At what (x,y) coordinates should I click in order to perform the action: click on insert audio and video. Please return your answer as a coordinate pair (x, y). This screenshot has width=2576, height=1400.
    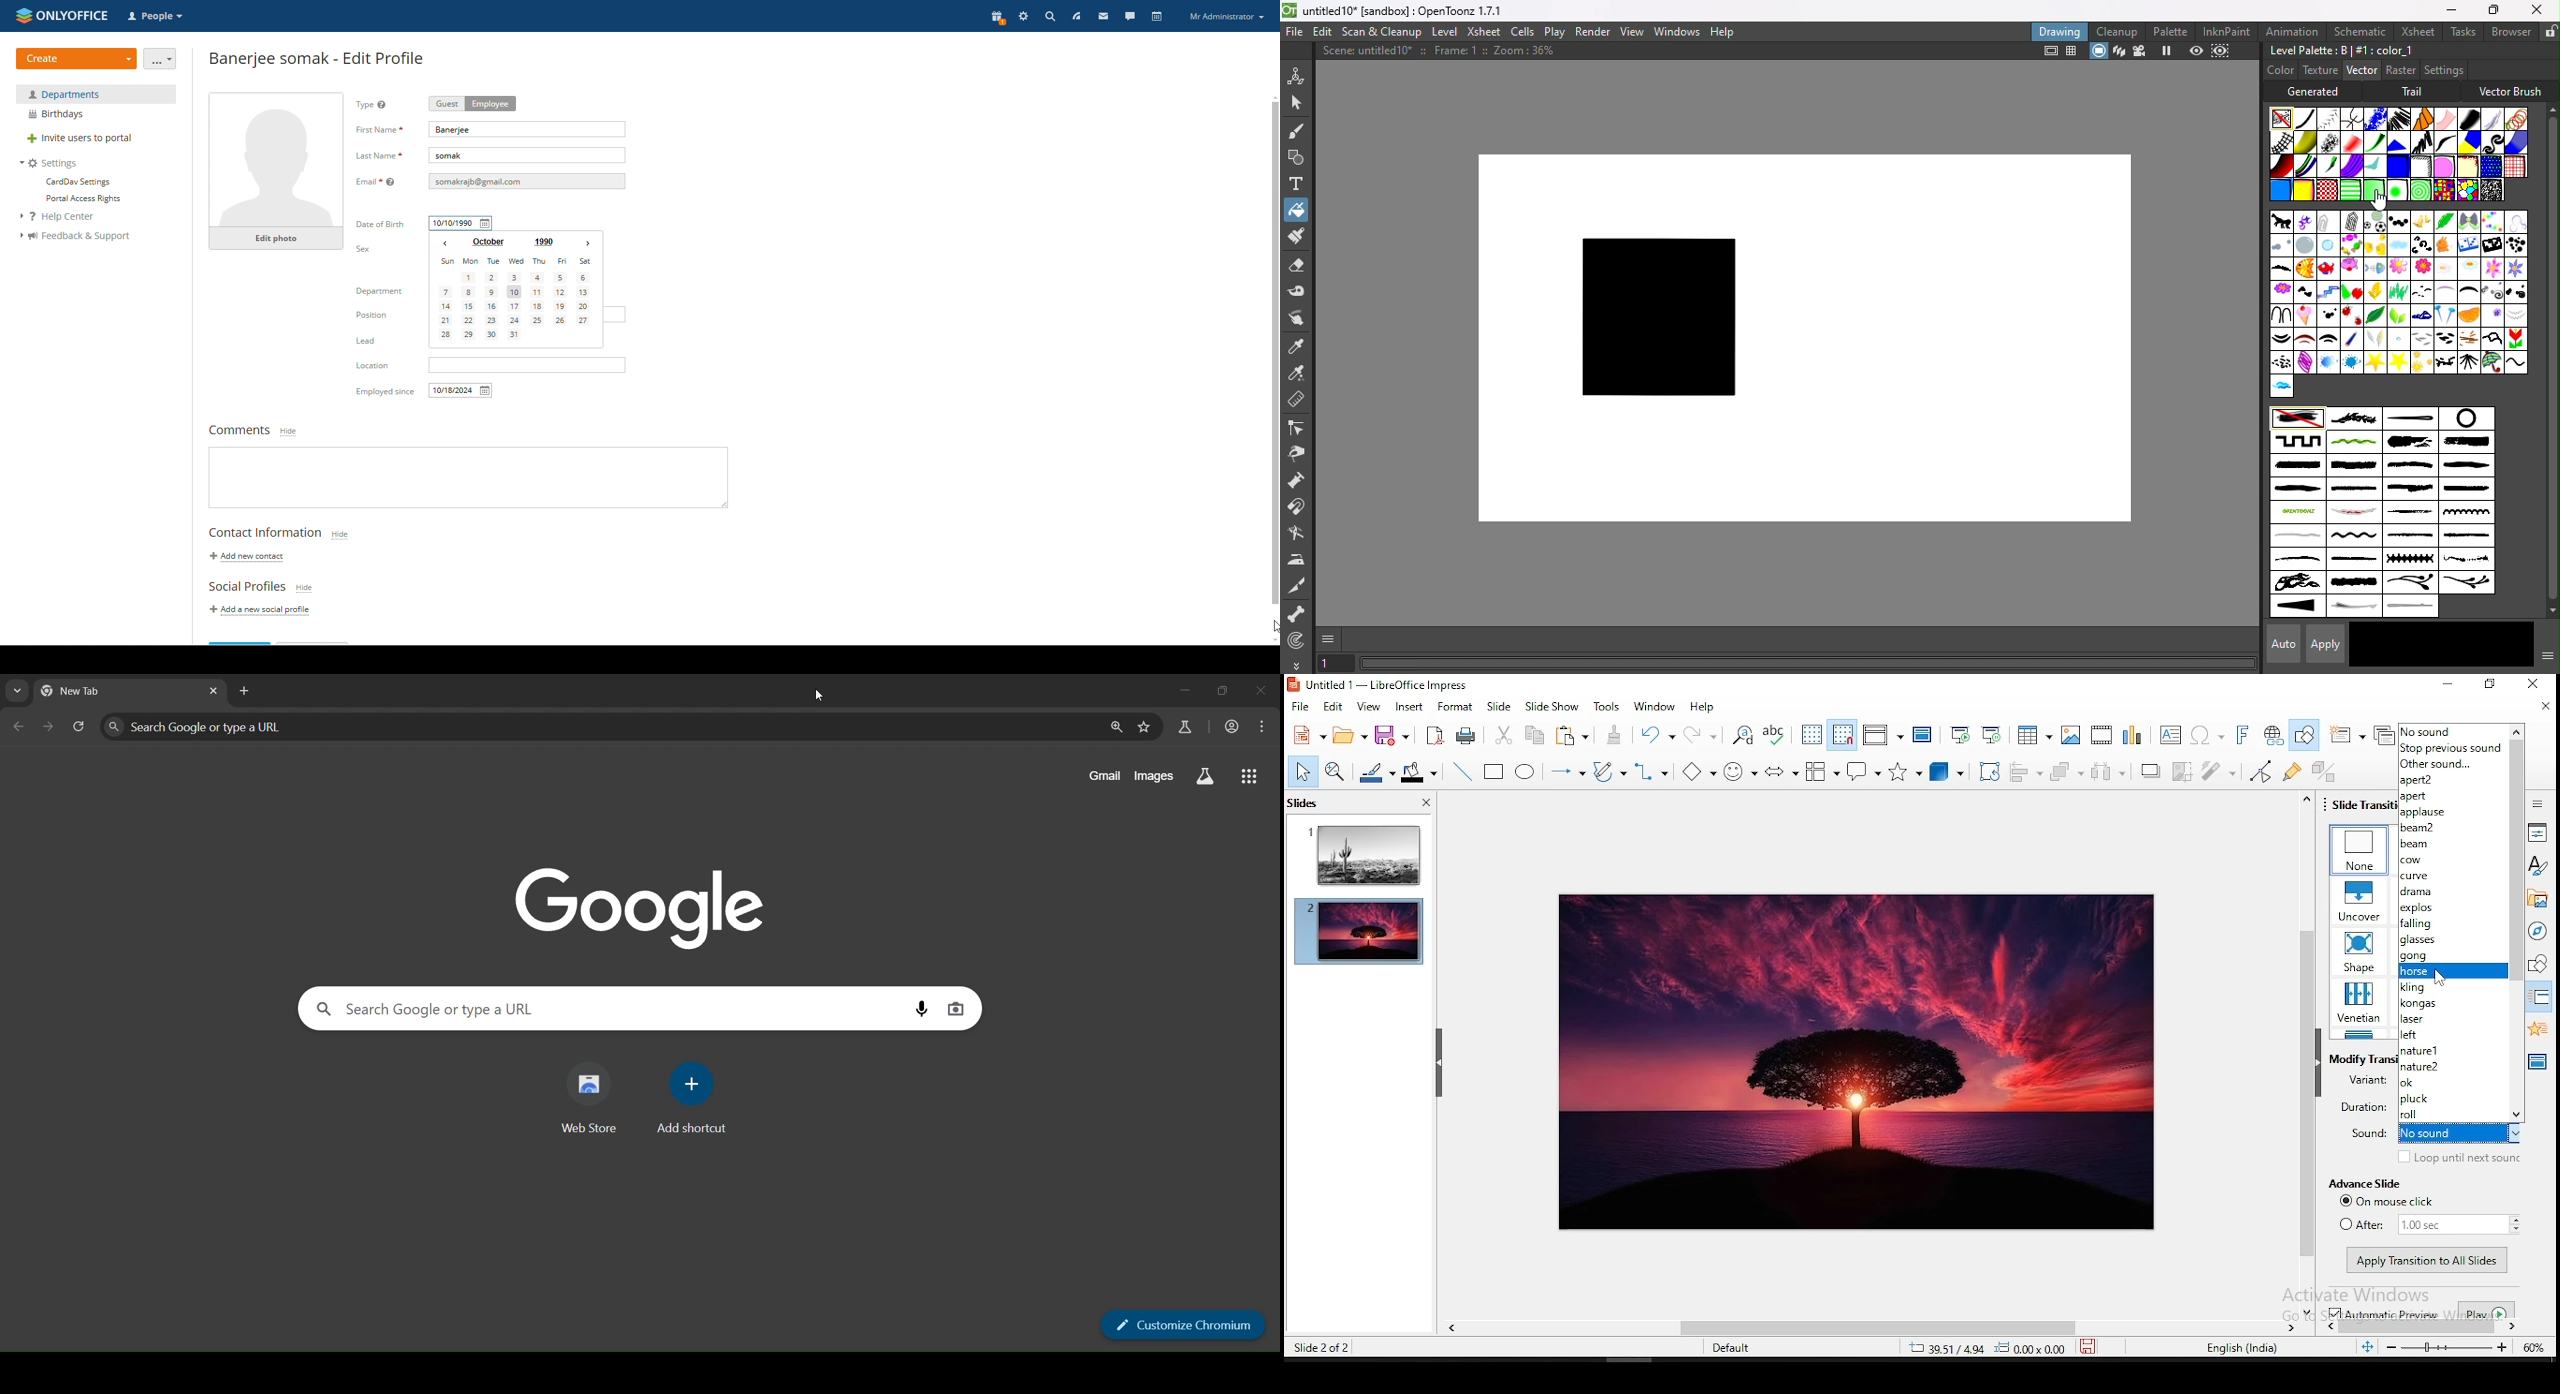
    Looking at the image, I should click on (2099, 734).